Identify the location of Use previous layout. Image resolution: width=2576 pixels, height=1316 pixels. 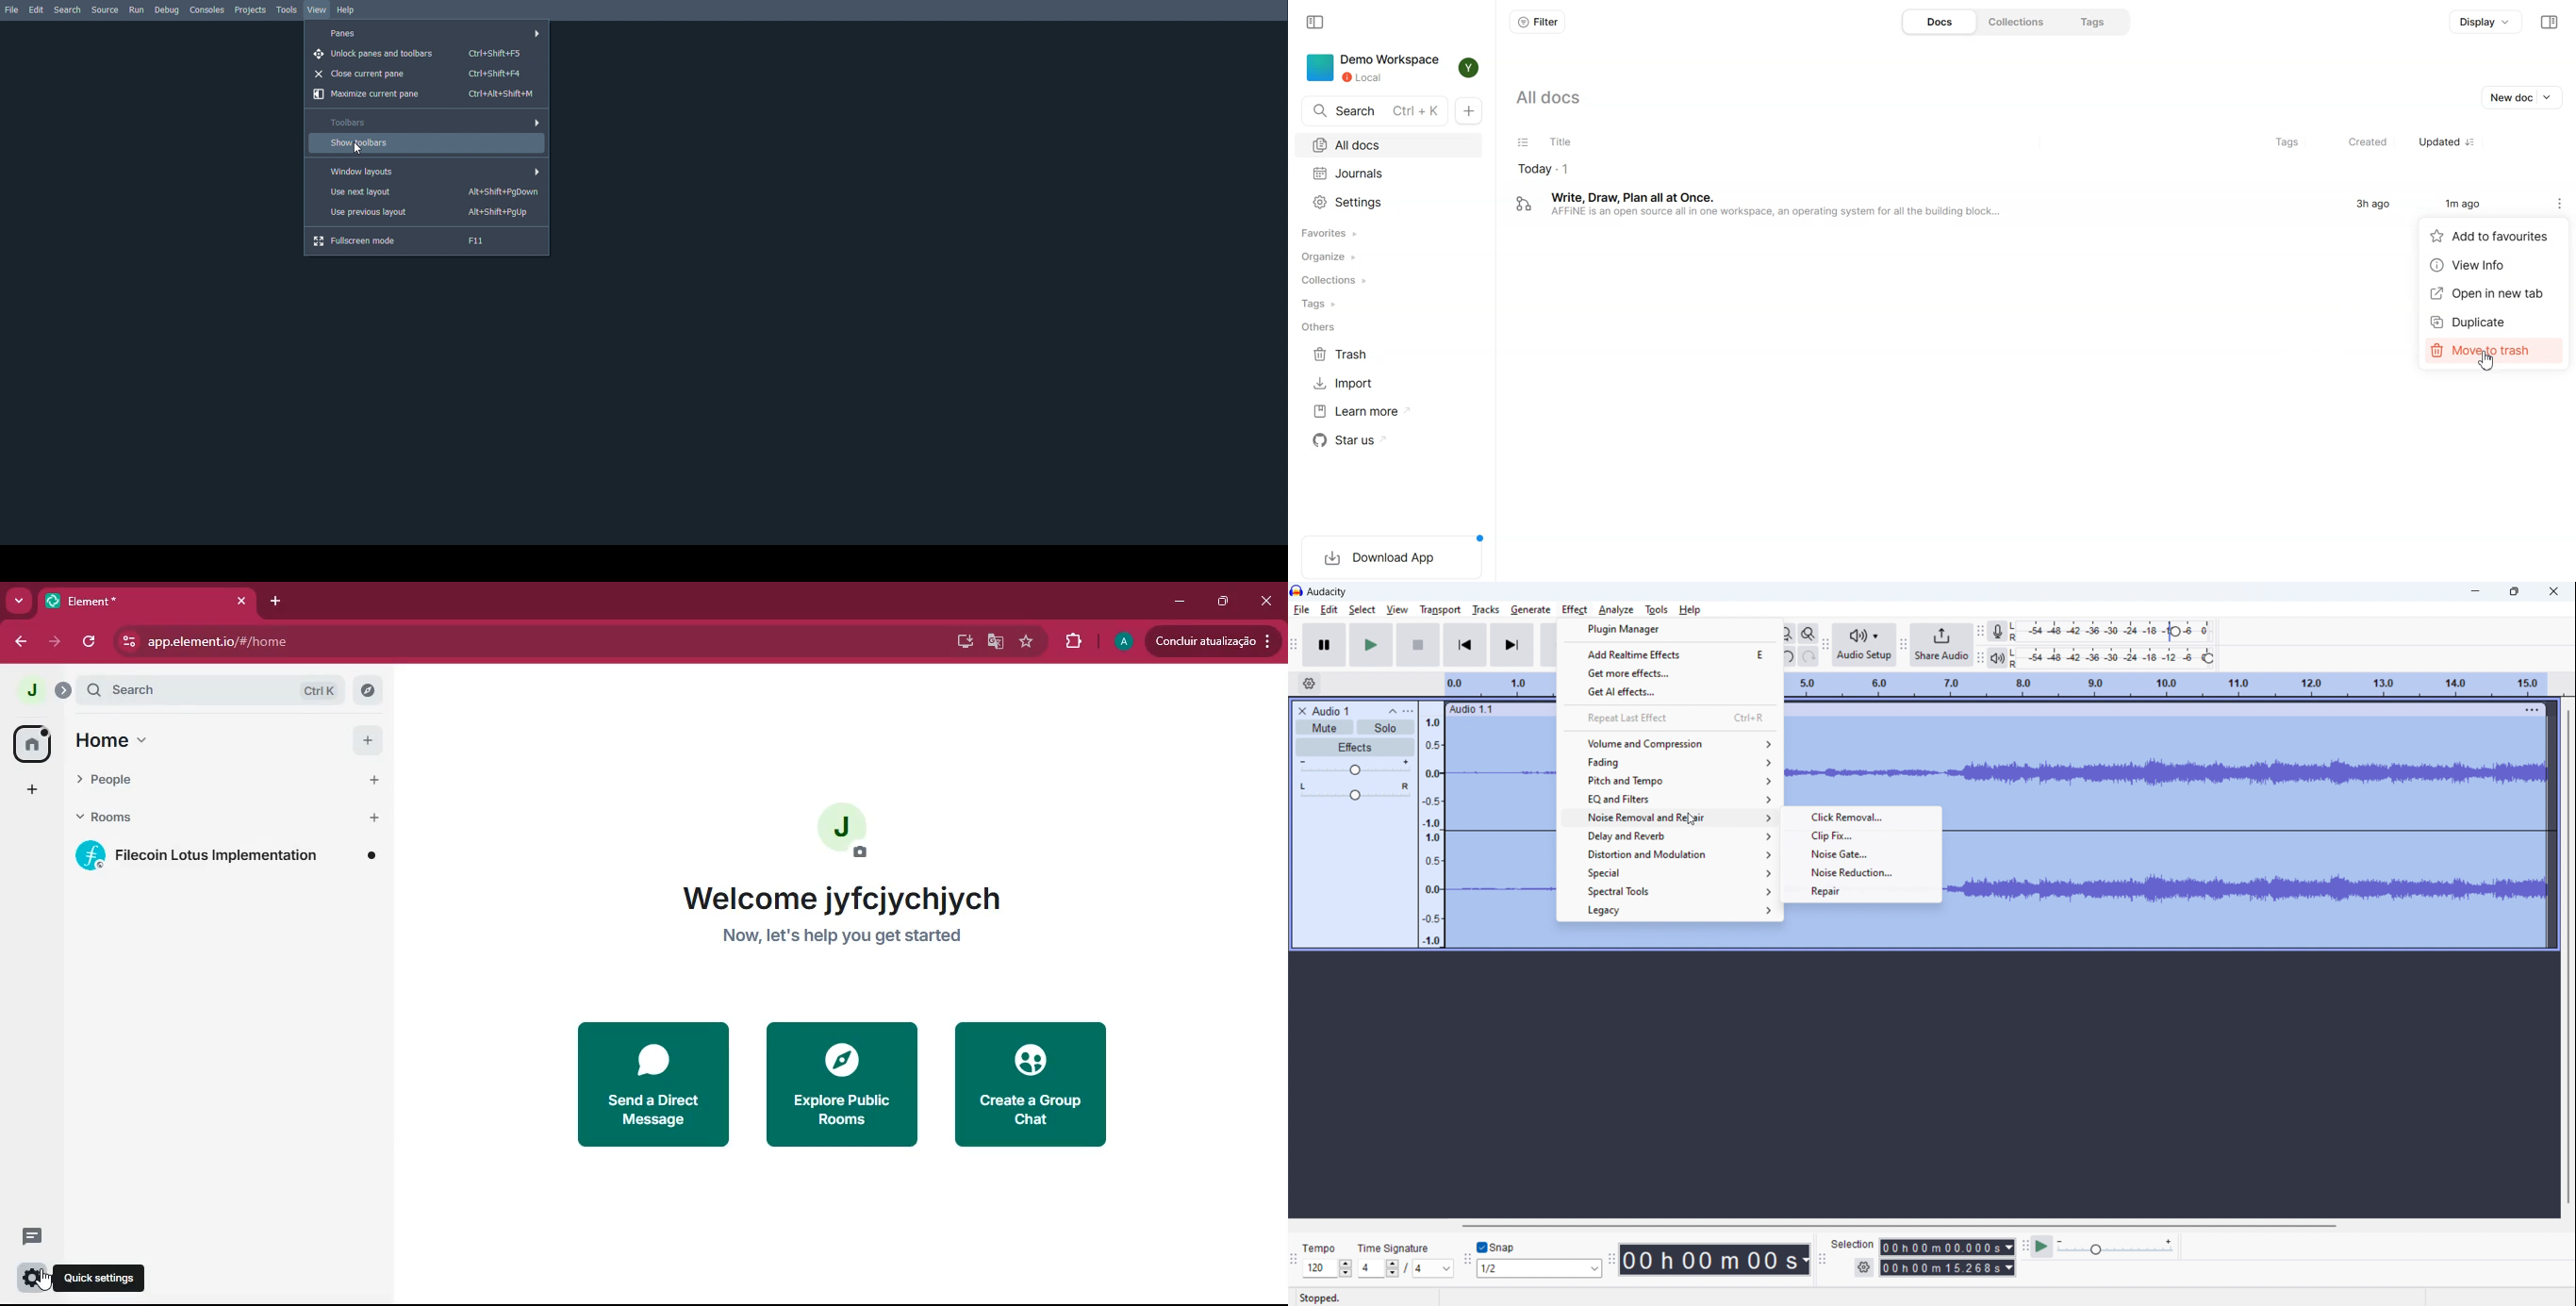
(424, 212).